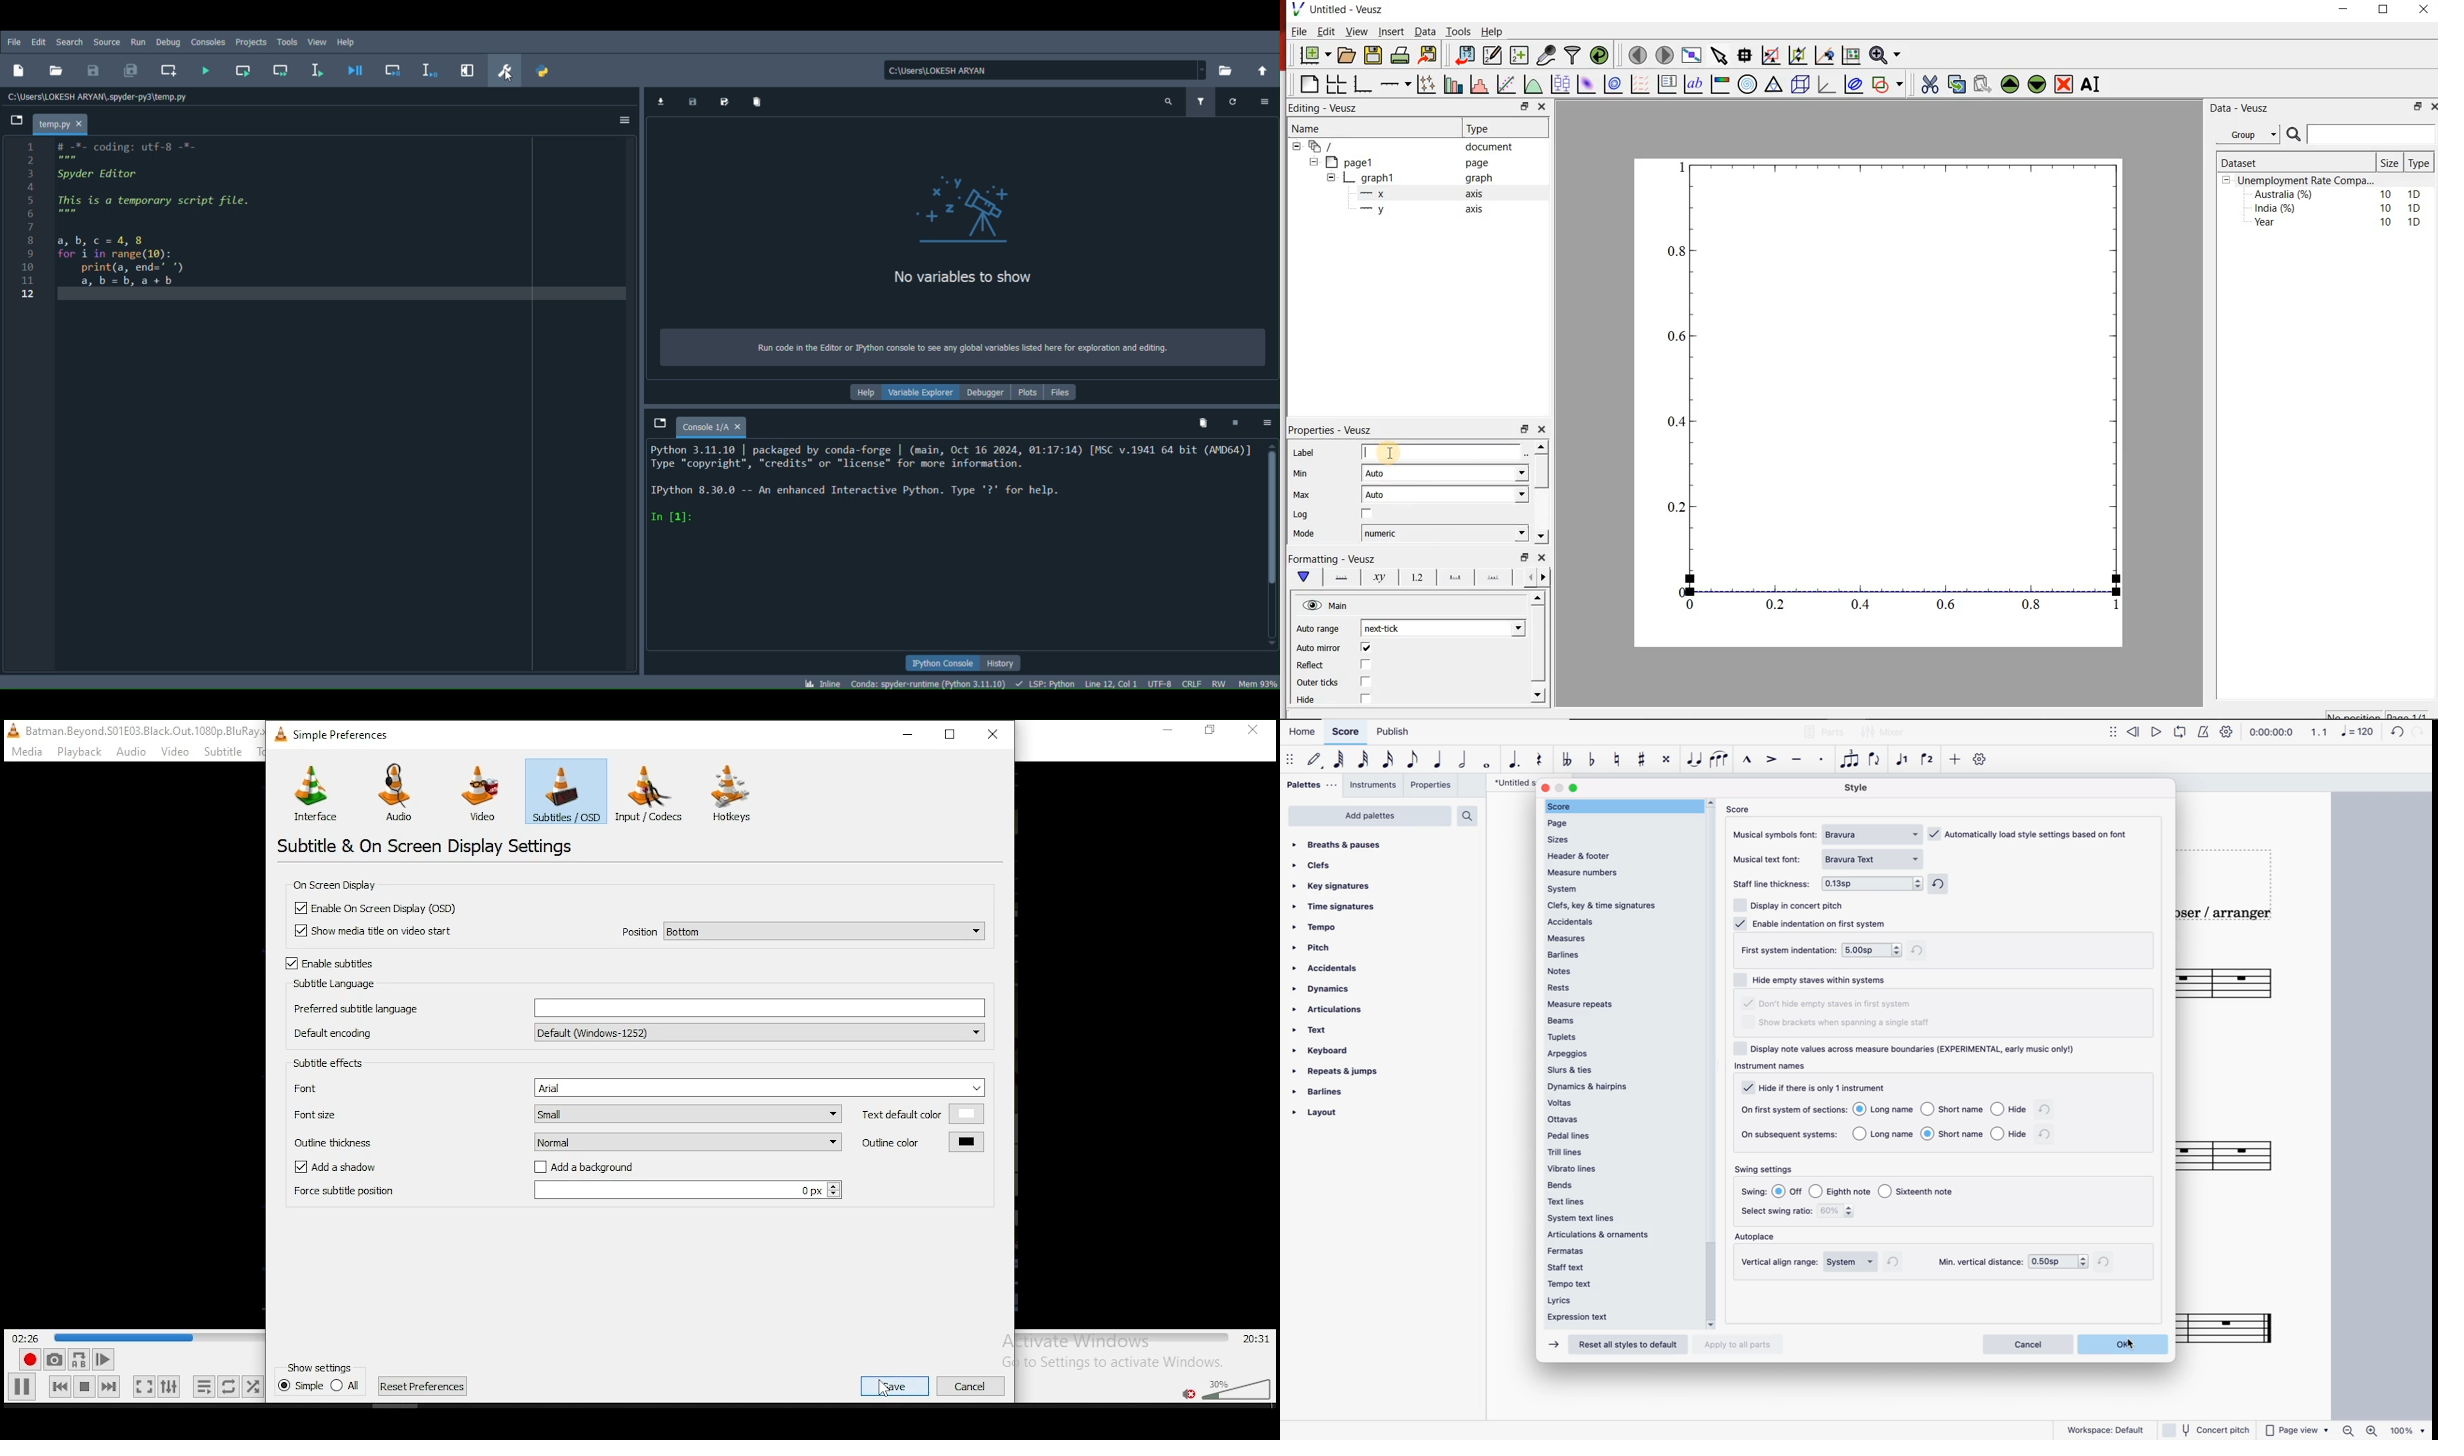 The image size is (2464, 1456). What do you see at coordinates (343, 1195) in the screenshot?
I see `force subtitle position` at bounding box center [343, 1195].